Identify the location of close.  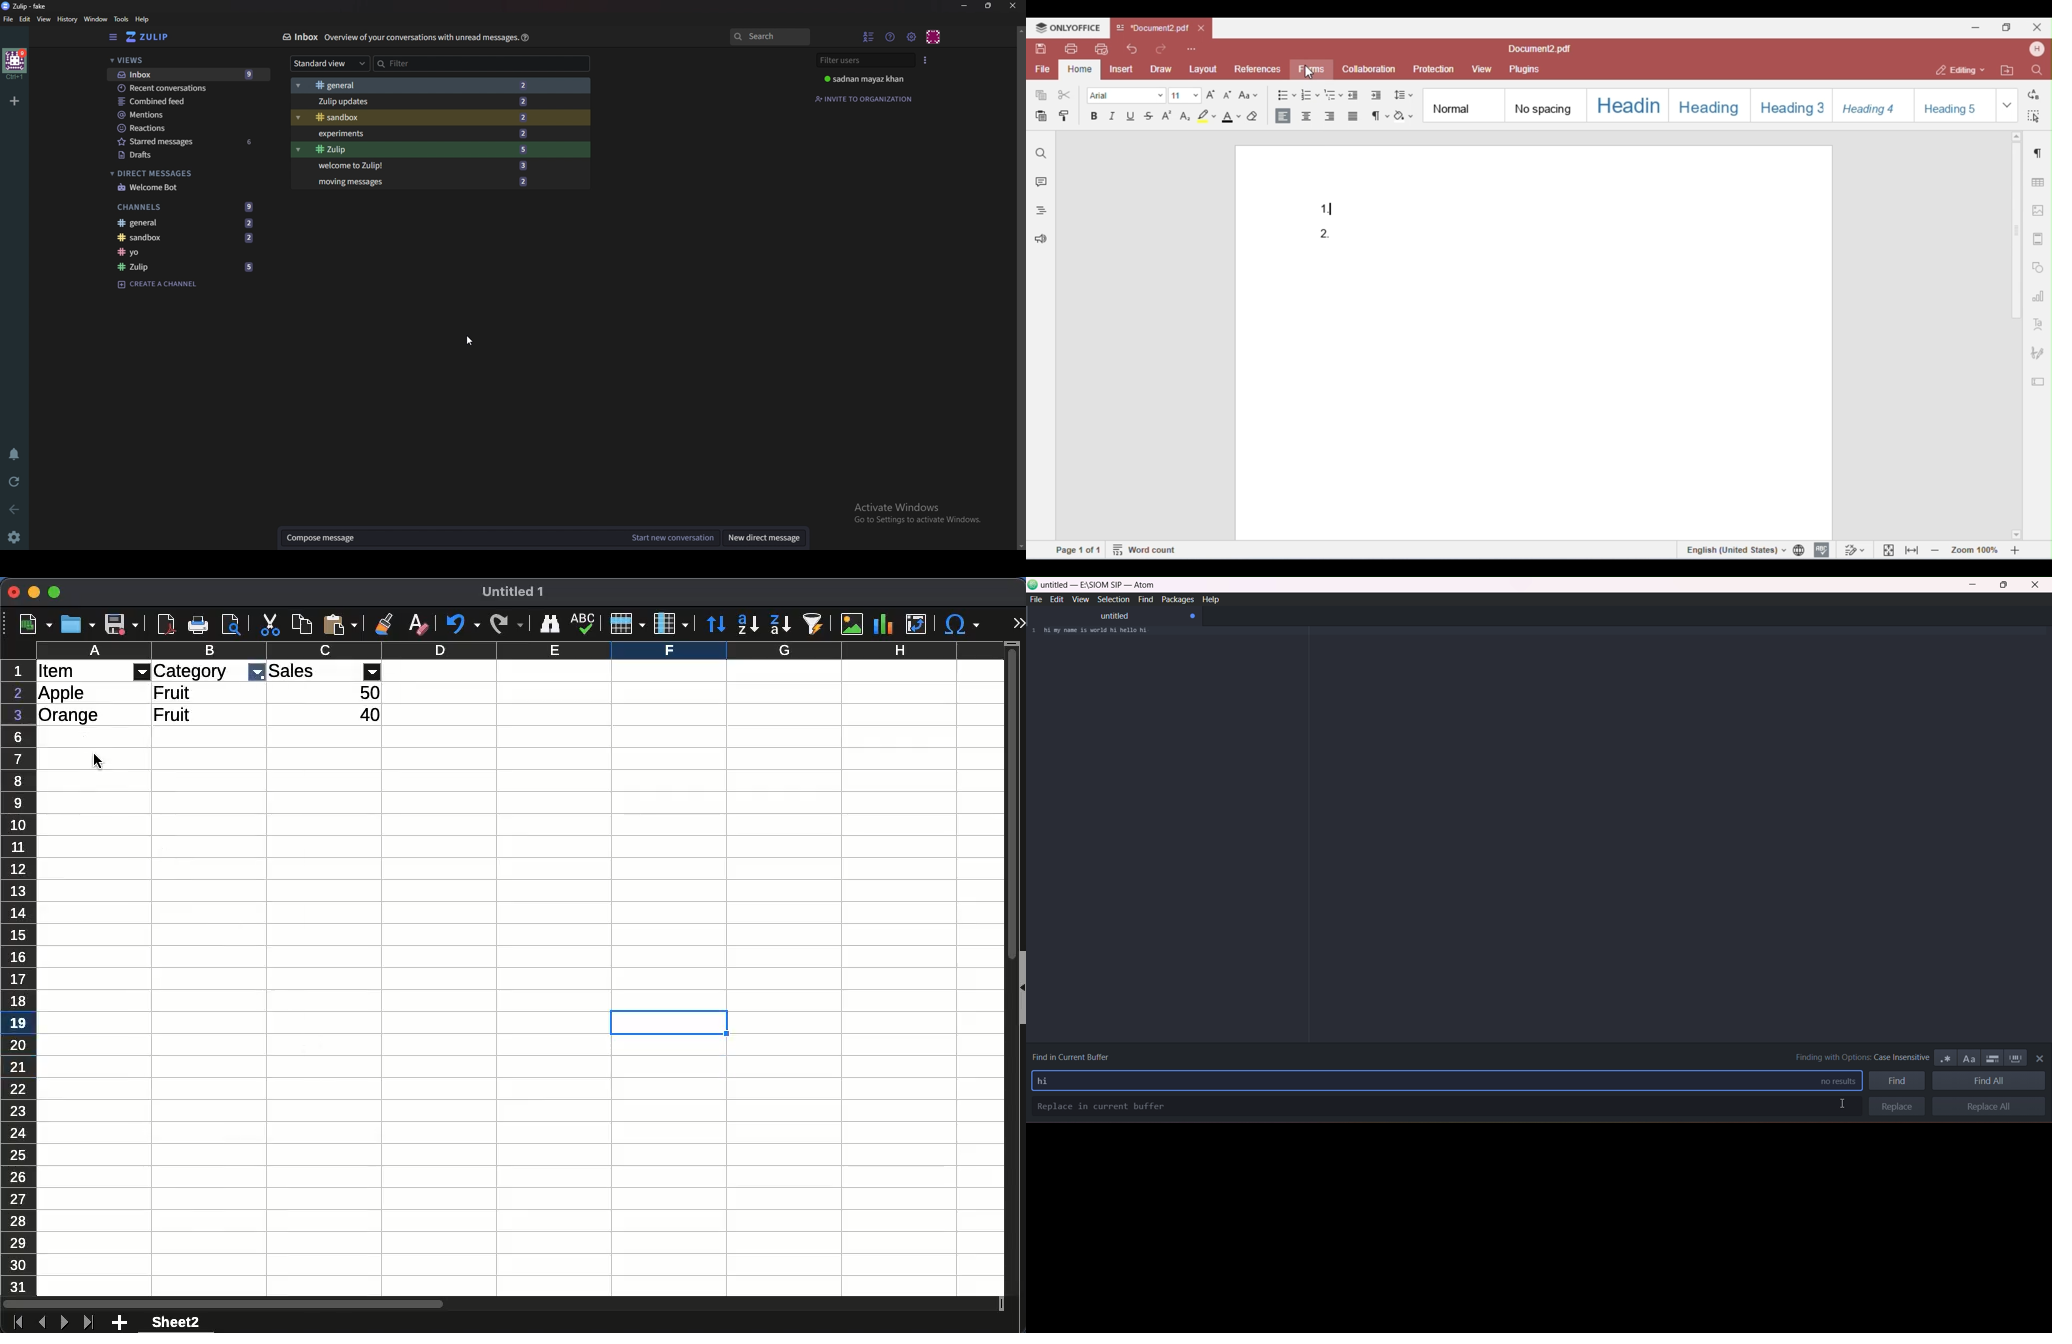
(1013, 5).